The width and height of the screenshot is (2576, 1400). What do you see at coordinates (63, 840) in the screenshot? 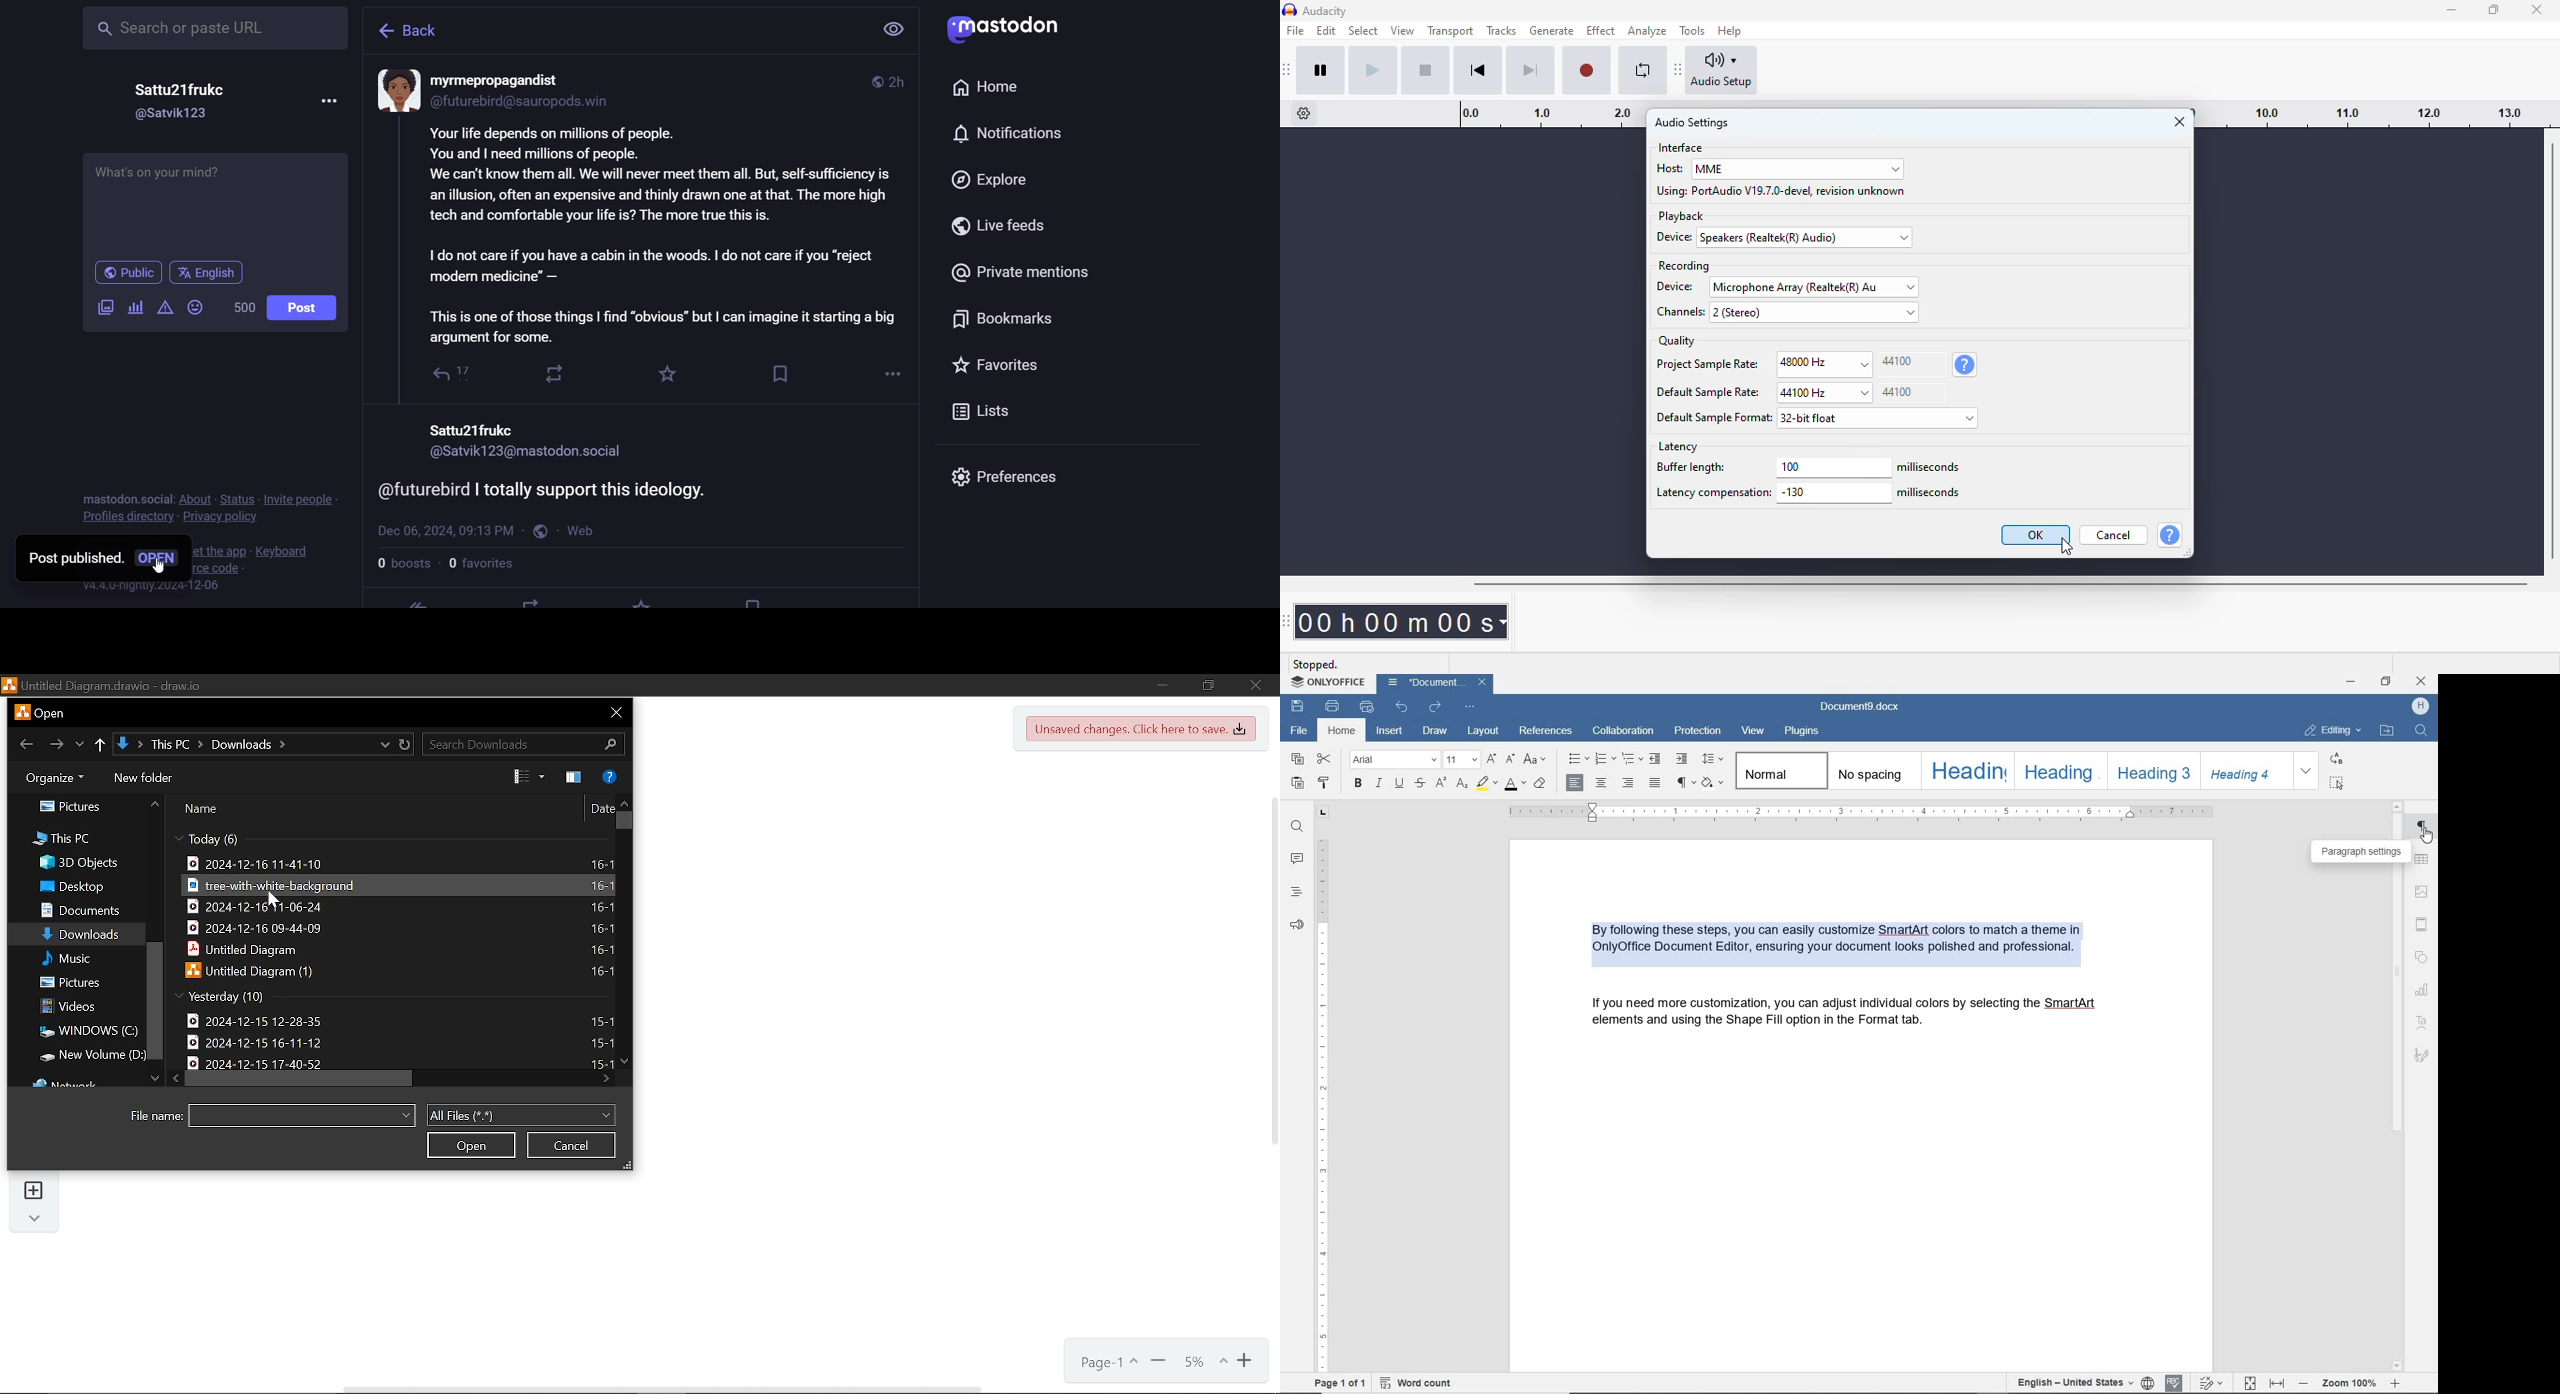
I see `this pc` at bounding box center [63, 840].